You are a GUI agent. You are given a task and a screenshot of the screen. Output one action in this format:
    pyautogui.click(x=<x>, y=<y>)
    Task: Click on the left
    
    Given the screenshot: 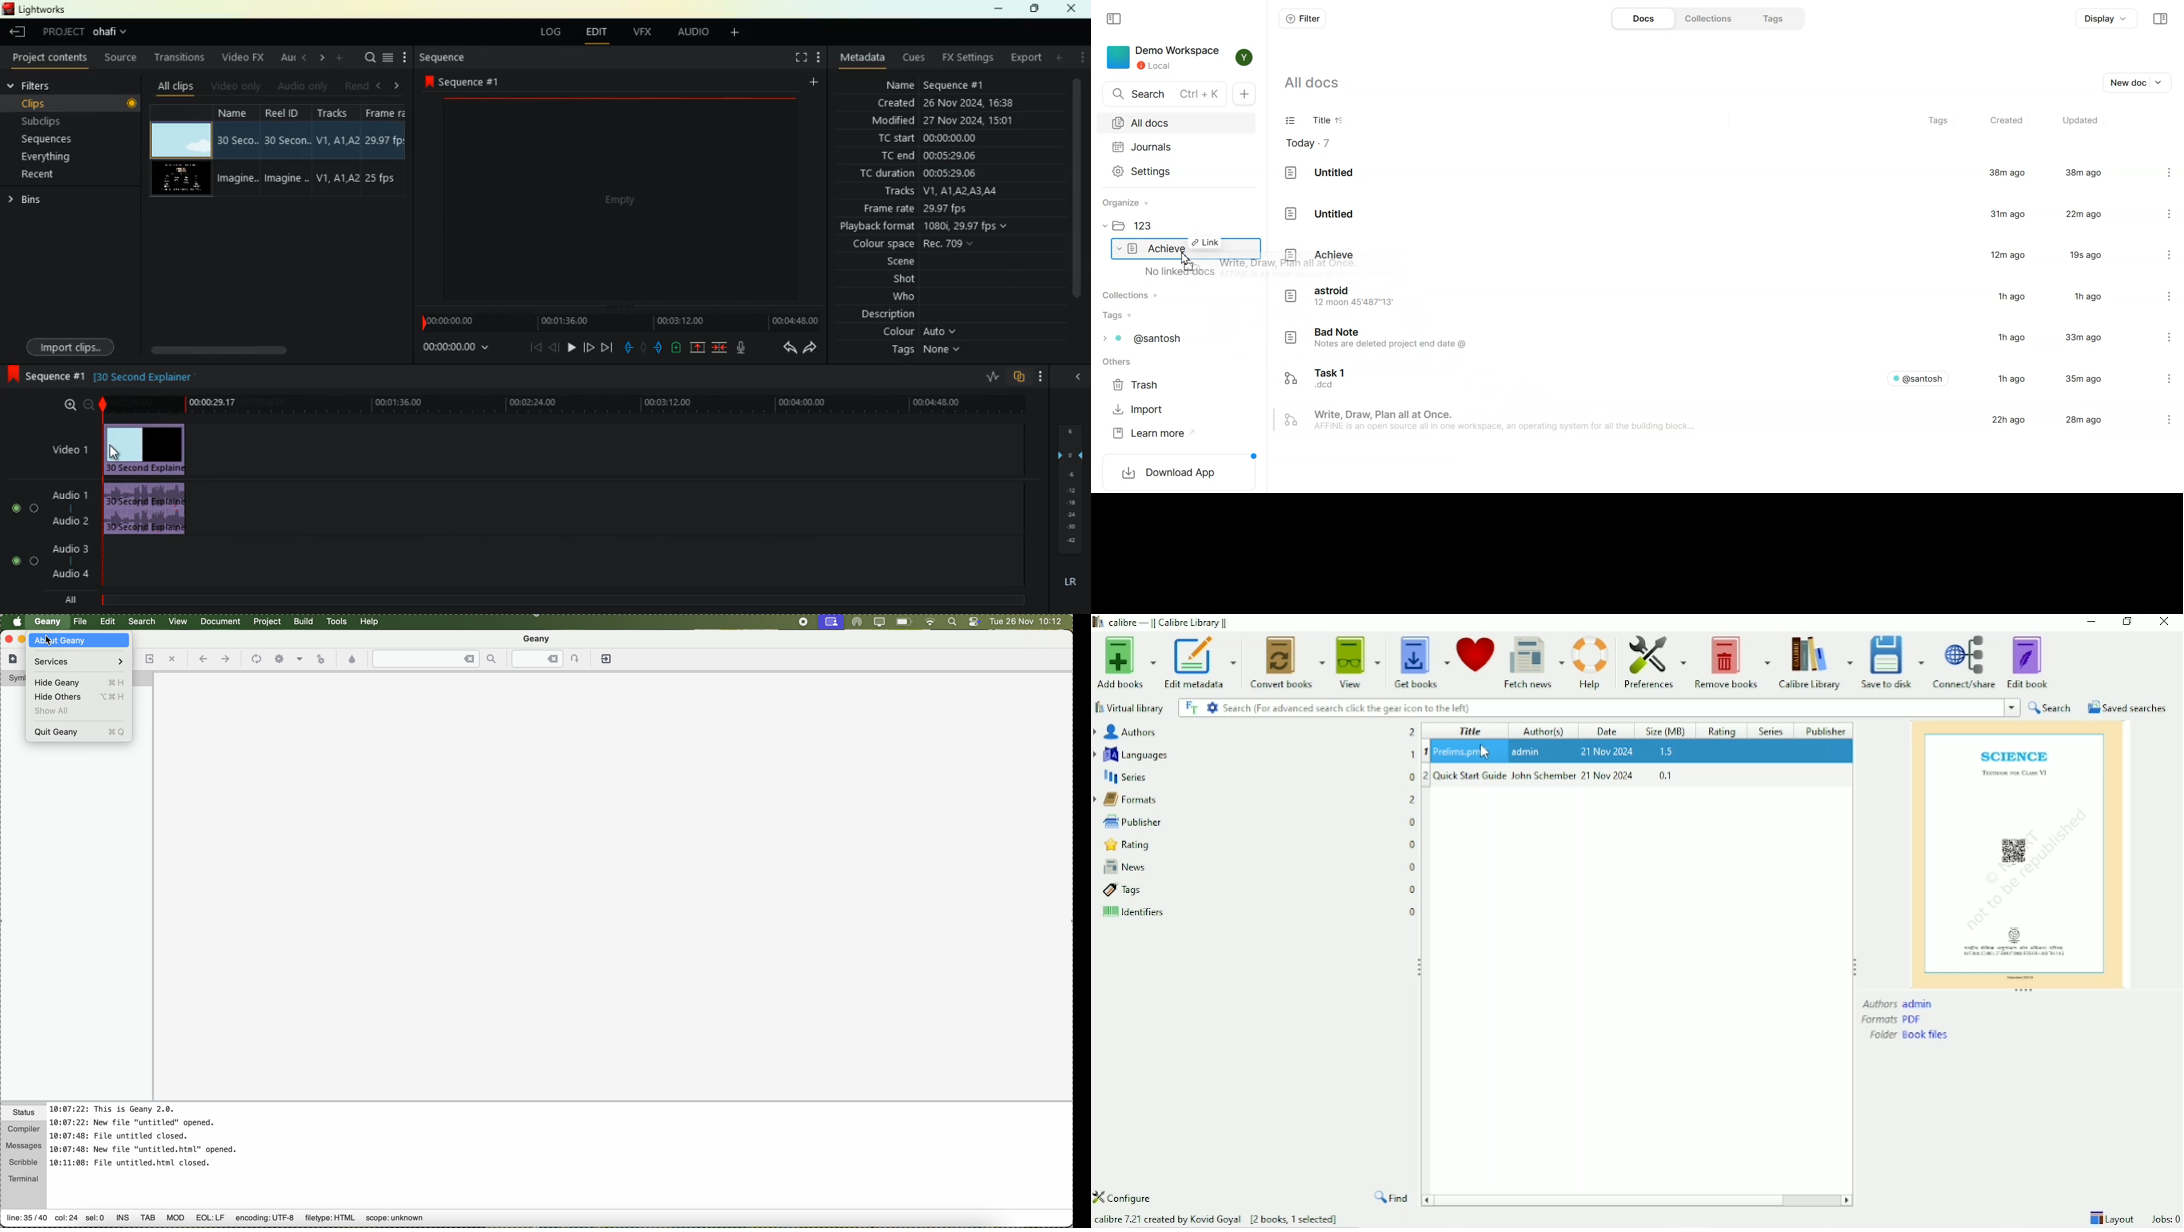 What is the action you would take?
    pyautogui.click(x=381, y=85)
    